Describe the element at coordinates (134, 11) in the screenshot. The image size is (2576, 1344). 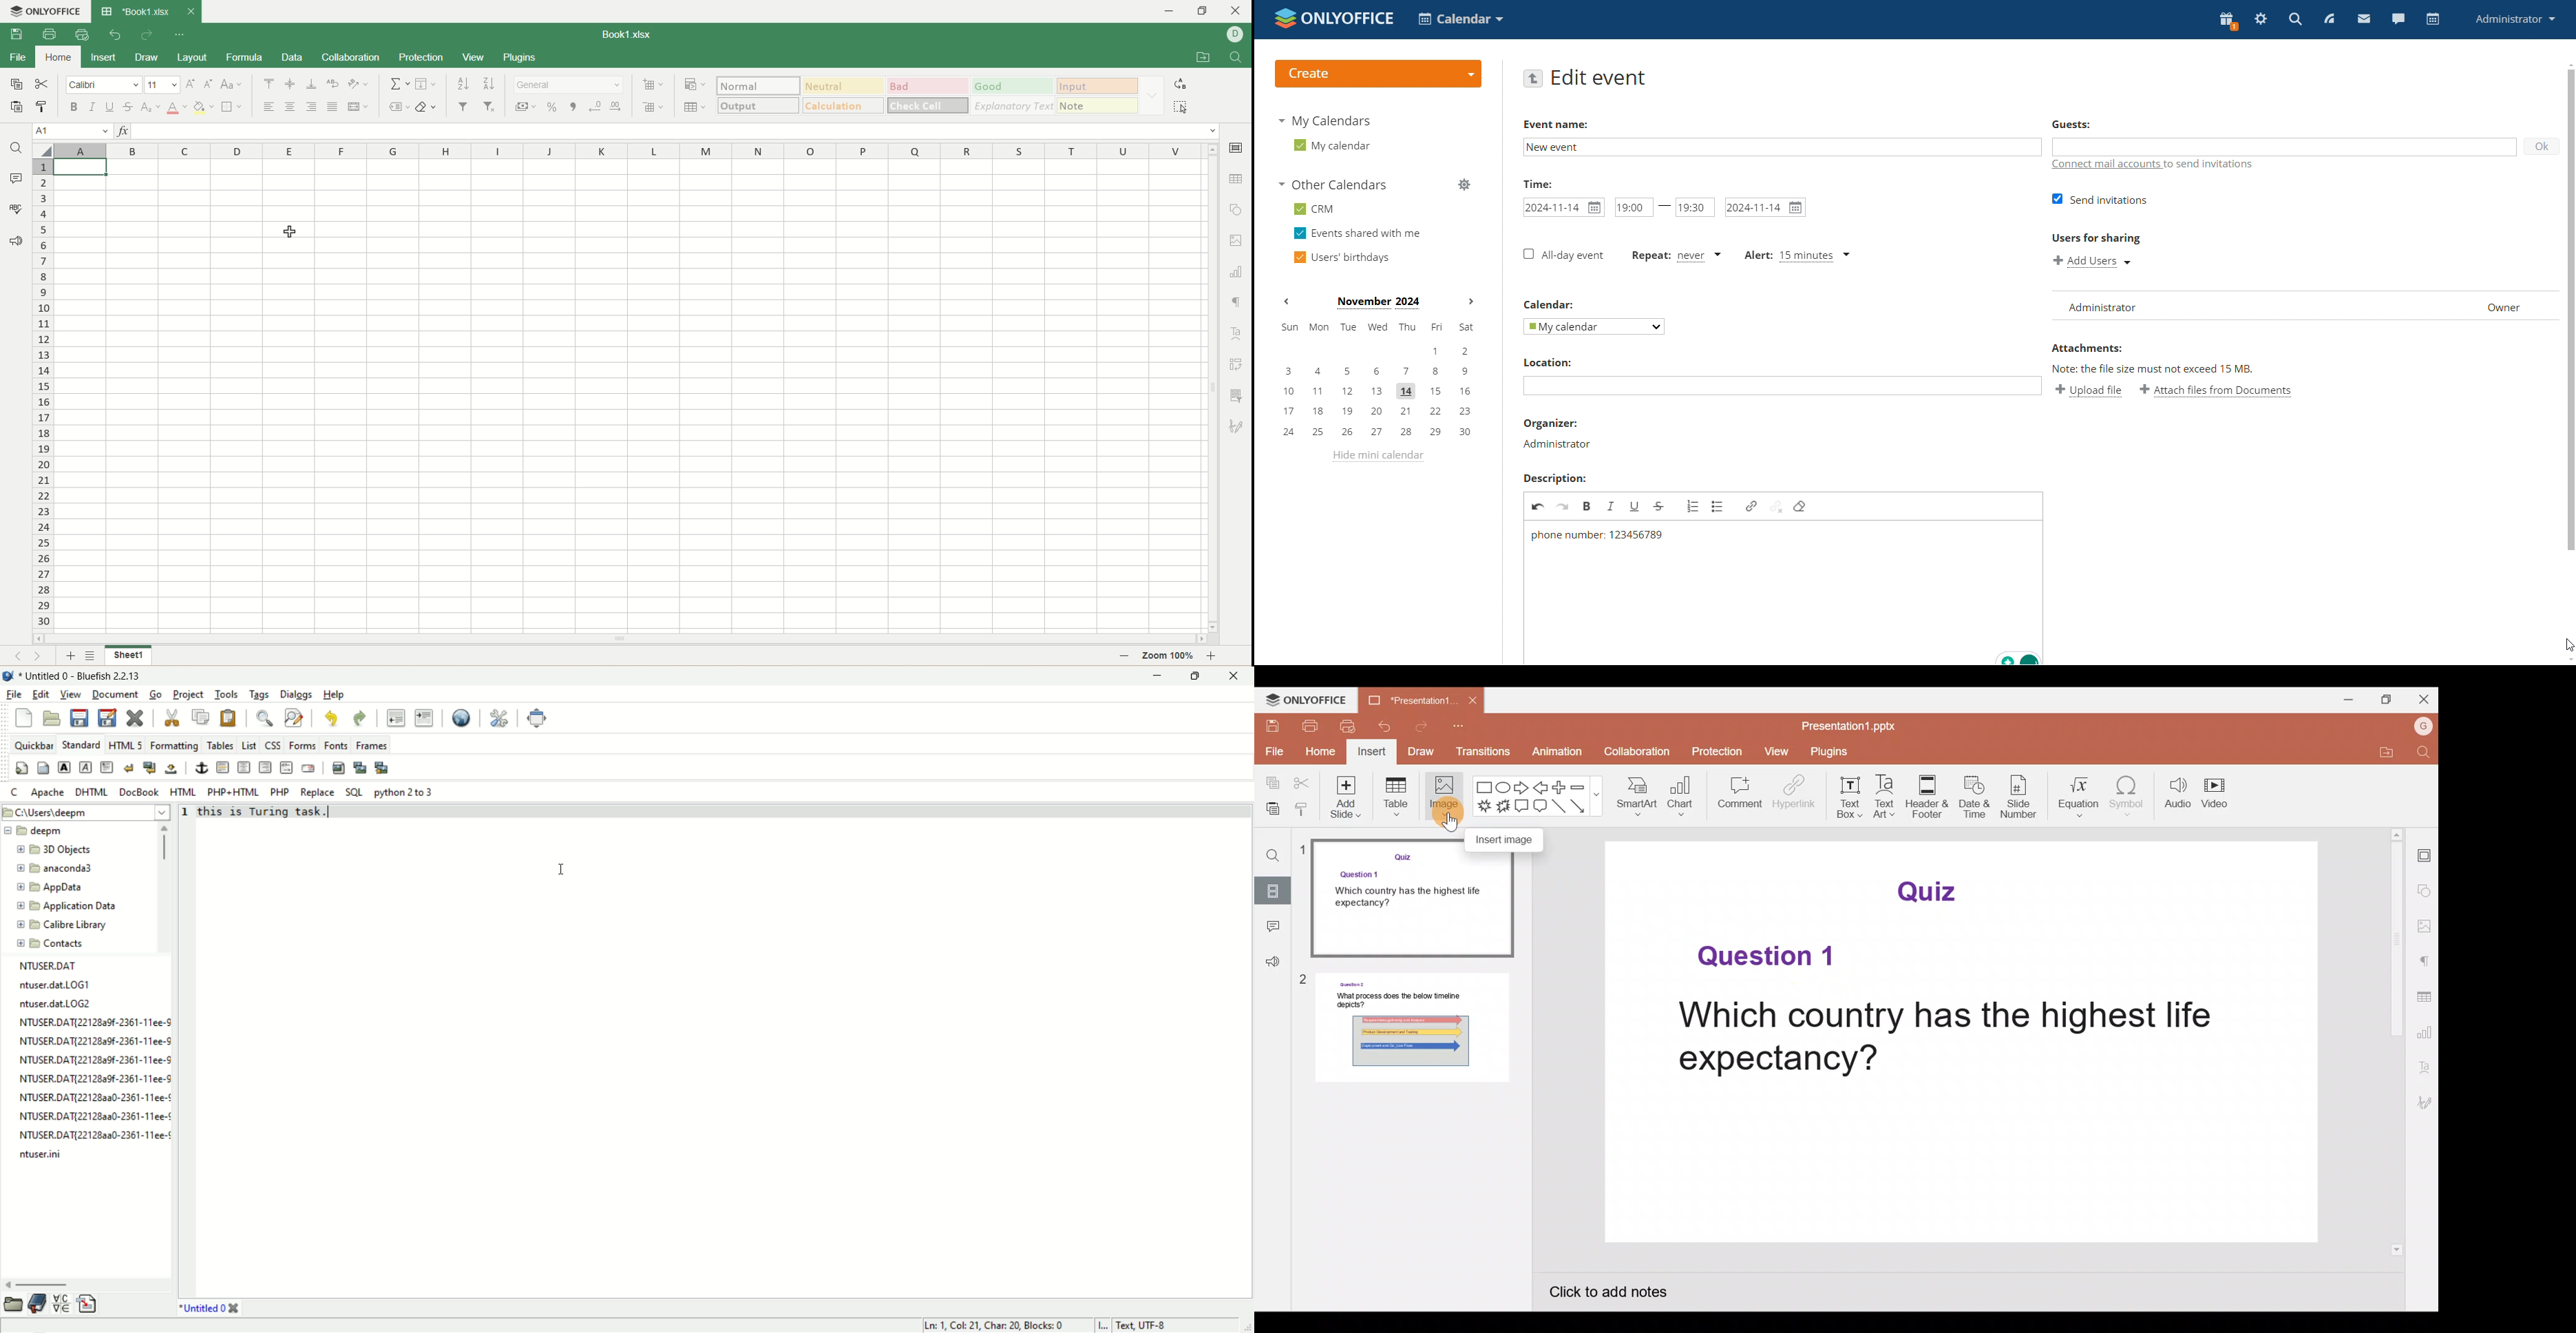
I see `book1.xlsx` at that location.